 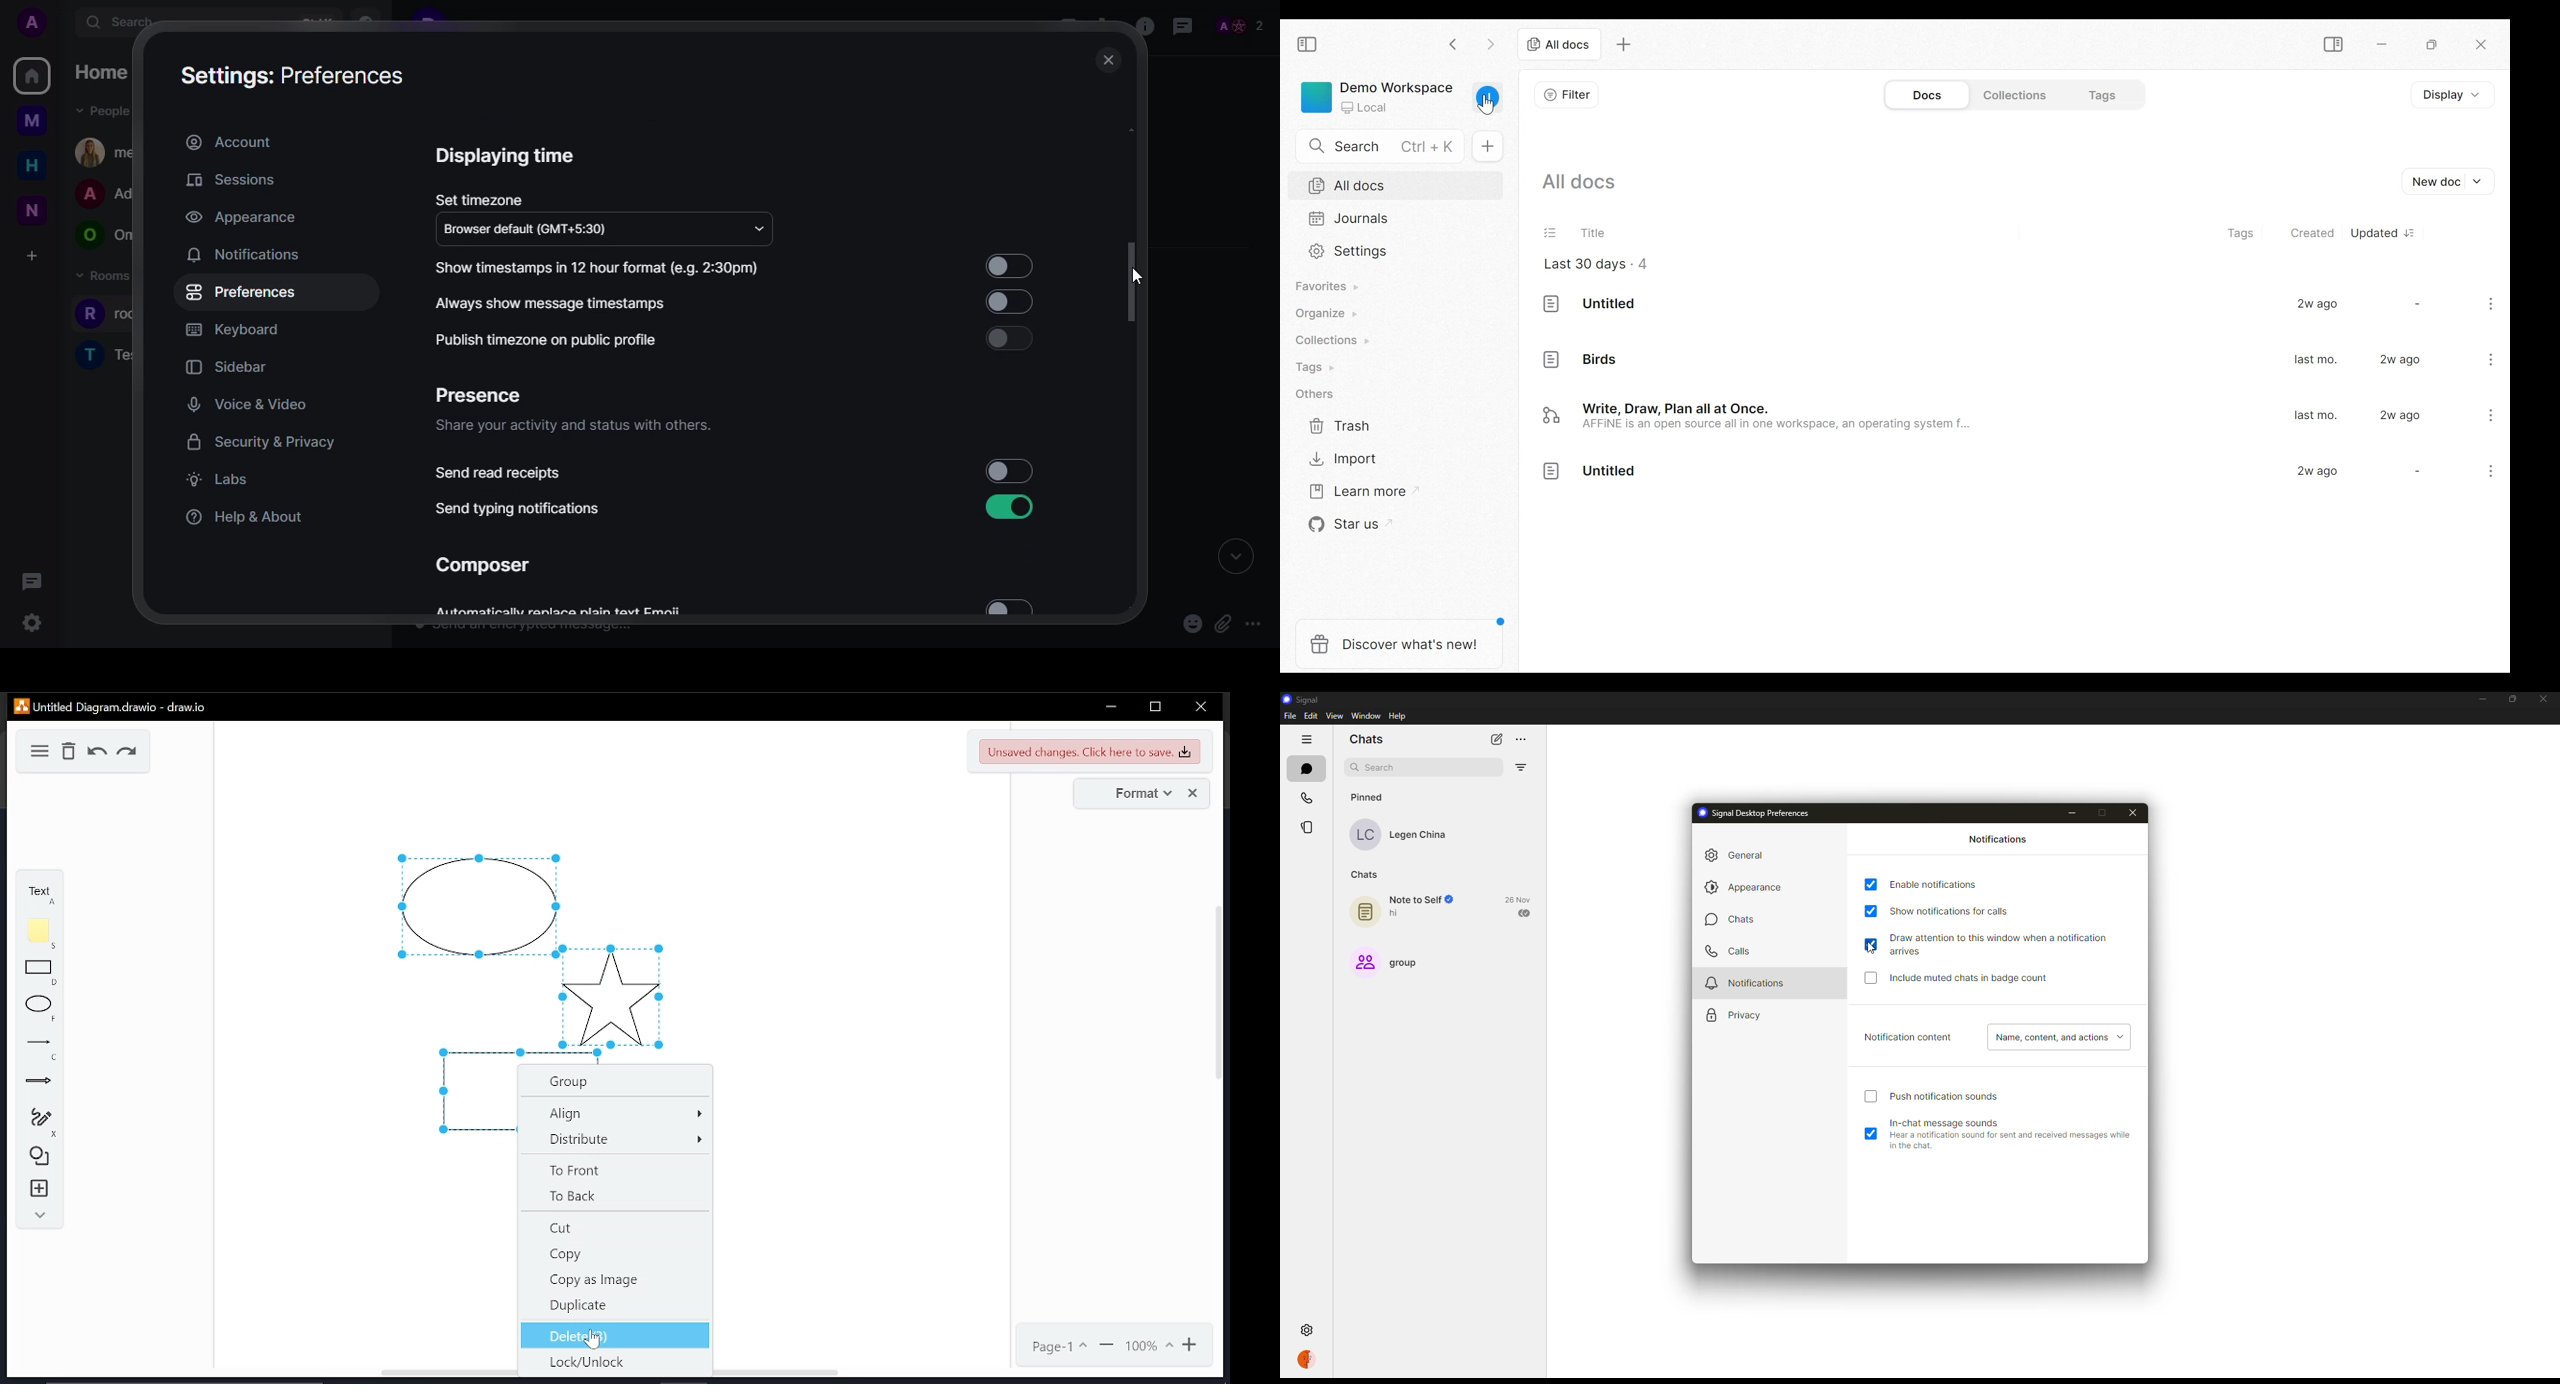 I want to click on All documents, so click(x=1579, y=183).